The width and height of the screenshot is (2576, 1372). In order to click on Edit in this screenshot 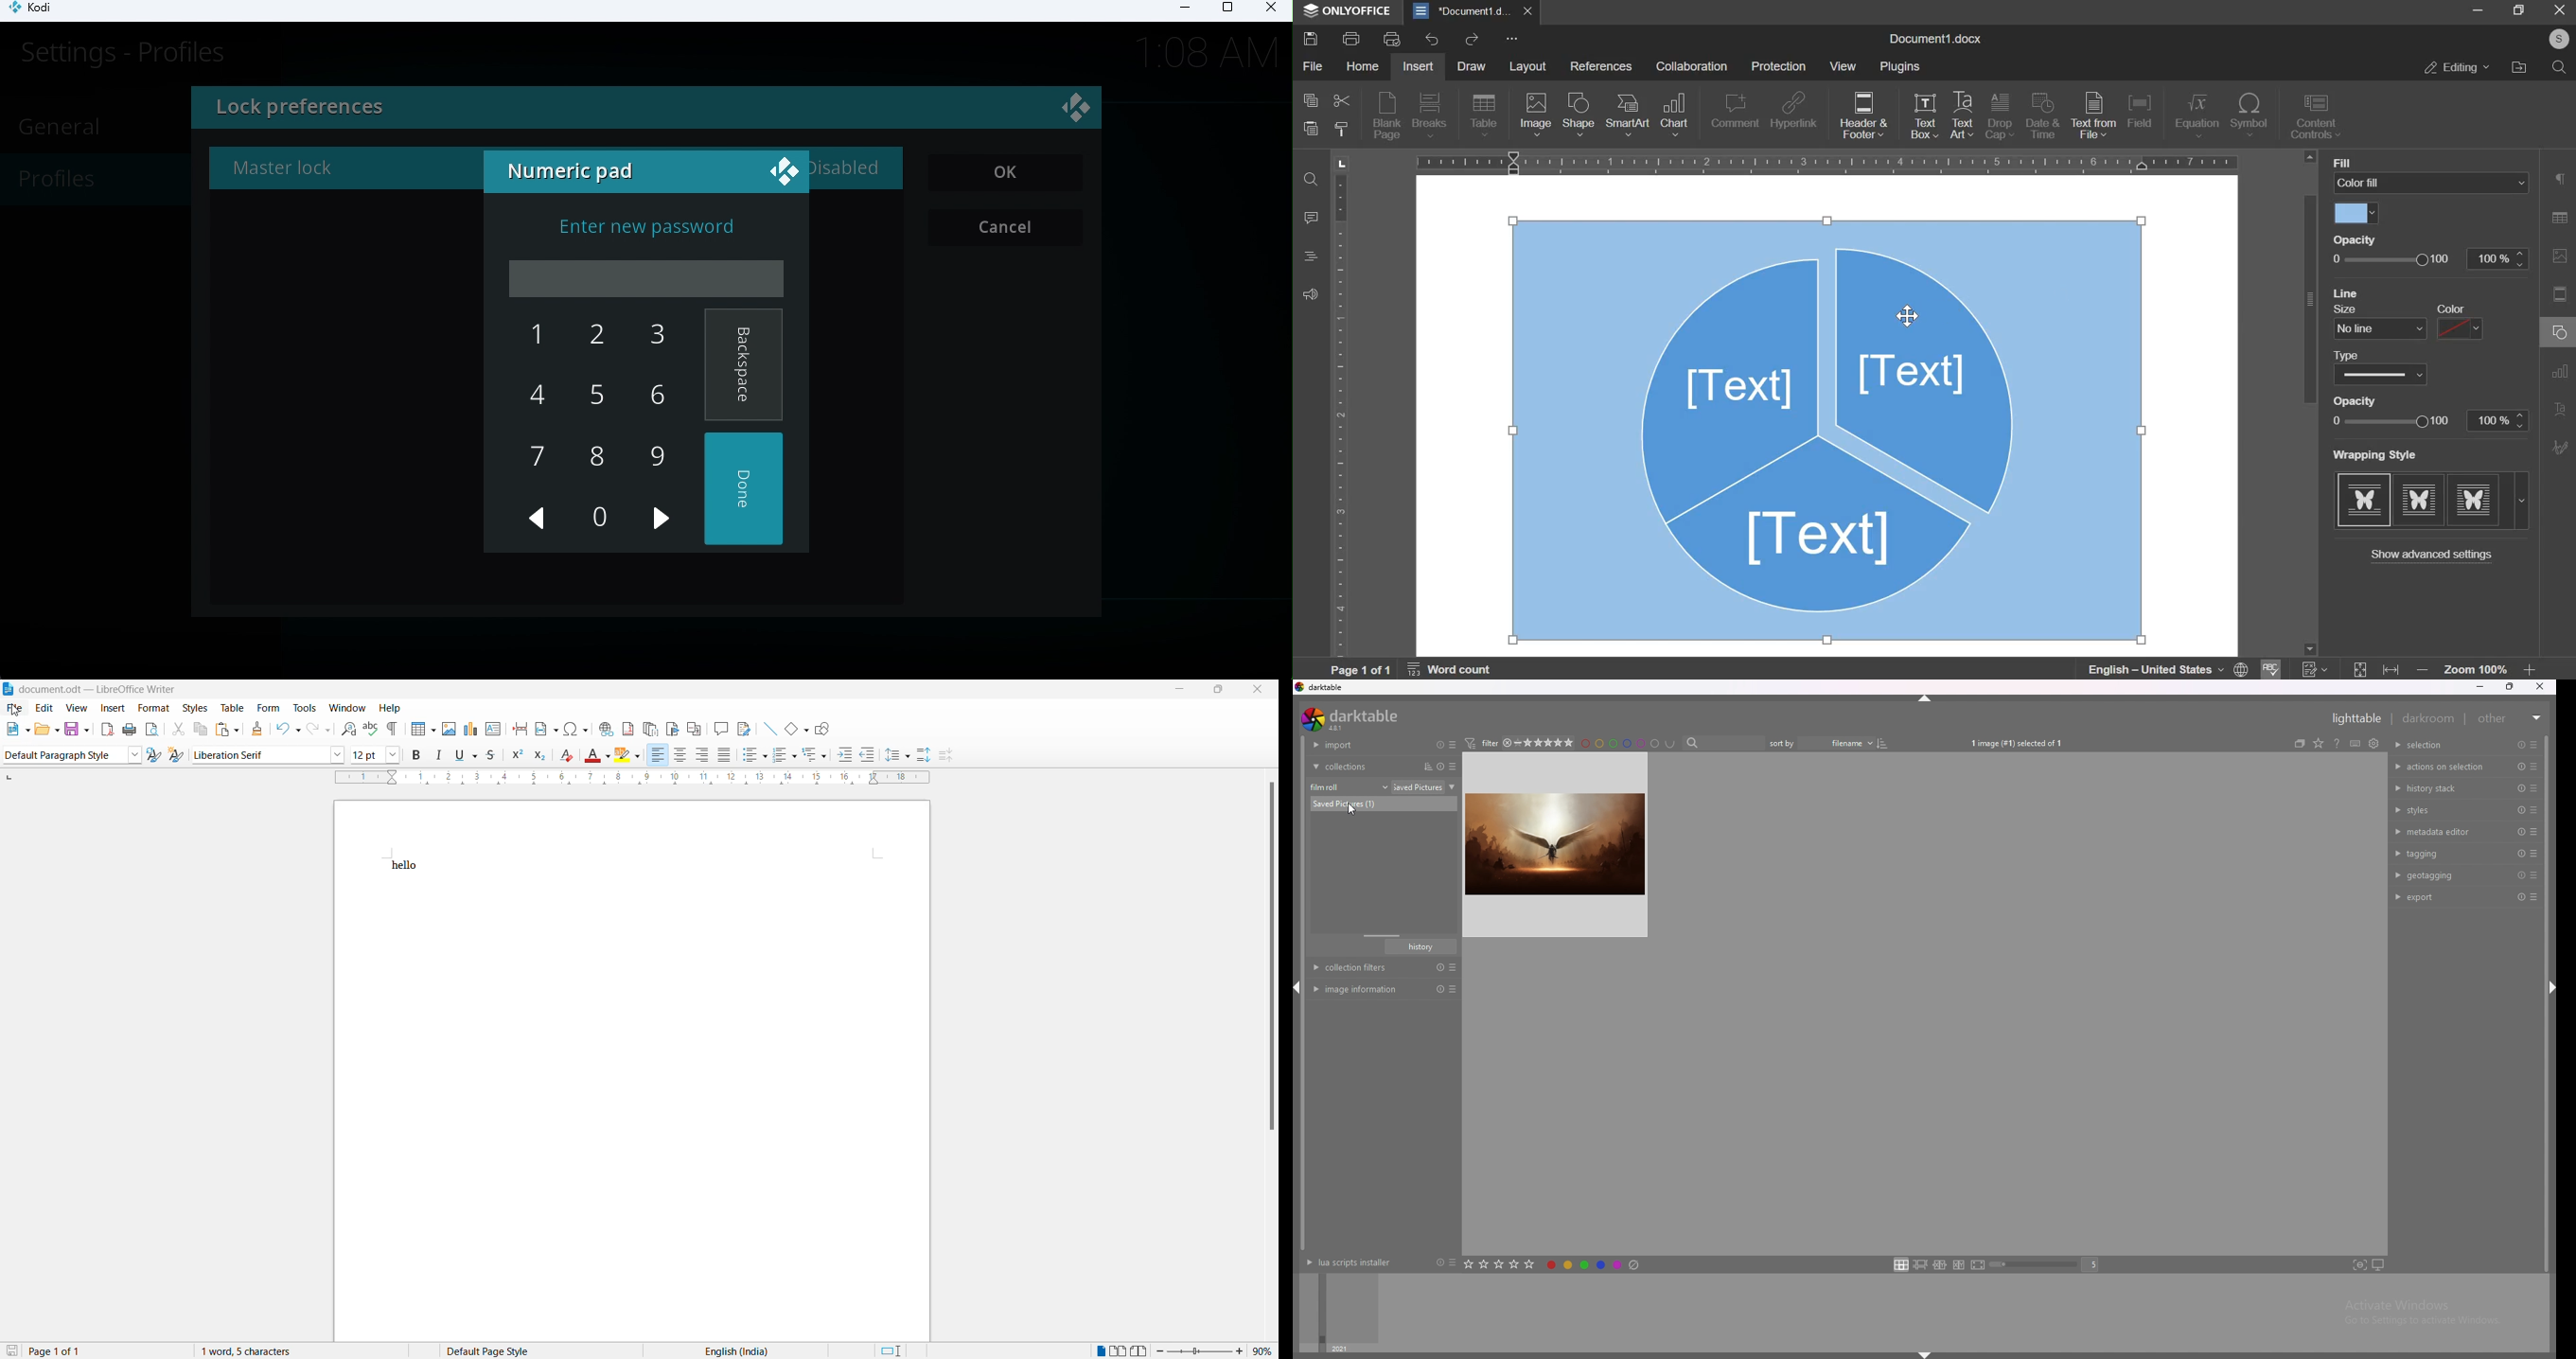, I will do `click(46, 707)`.